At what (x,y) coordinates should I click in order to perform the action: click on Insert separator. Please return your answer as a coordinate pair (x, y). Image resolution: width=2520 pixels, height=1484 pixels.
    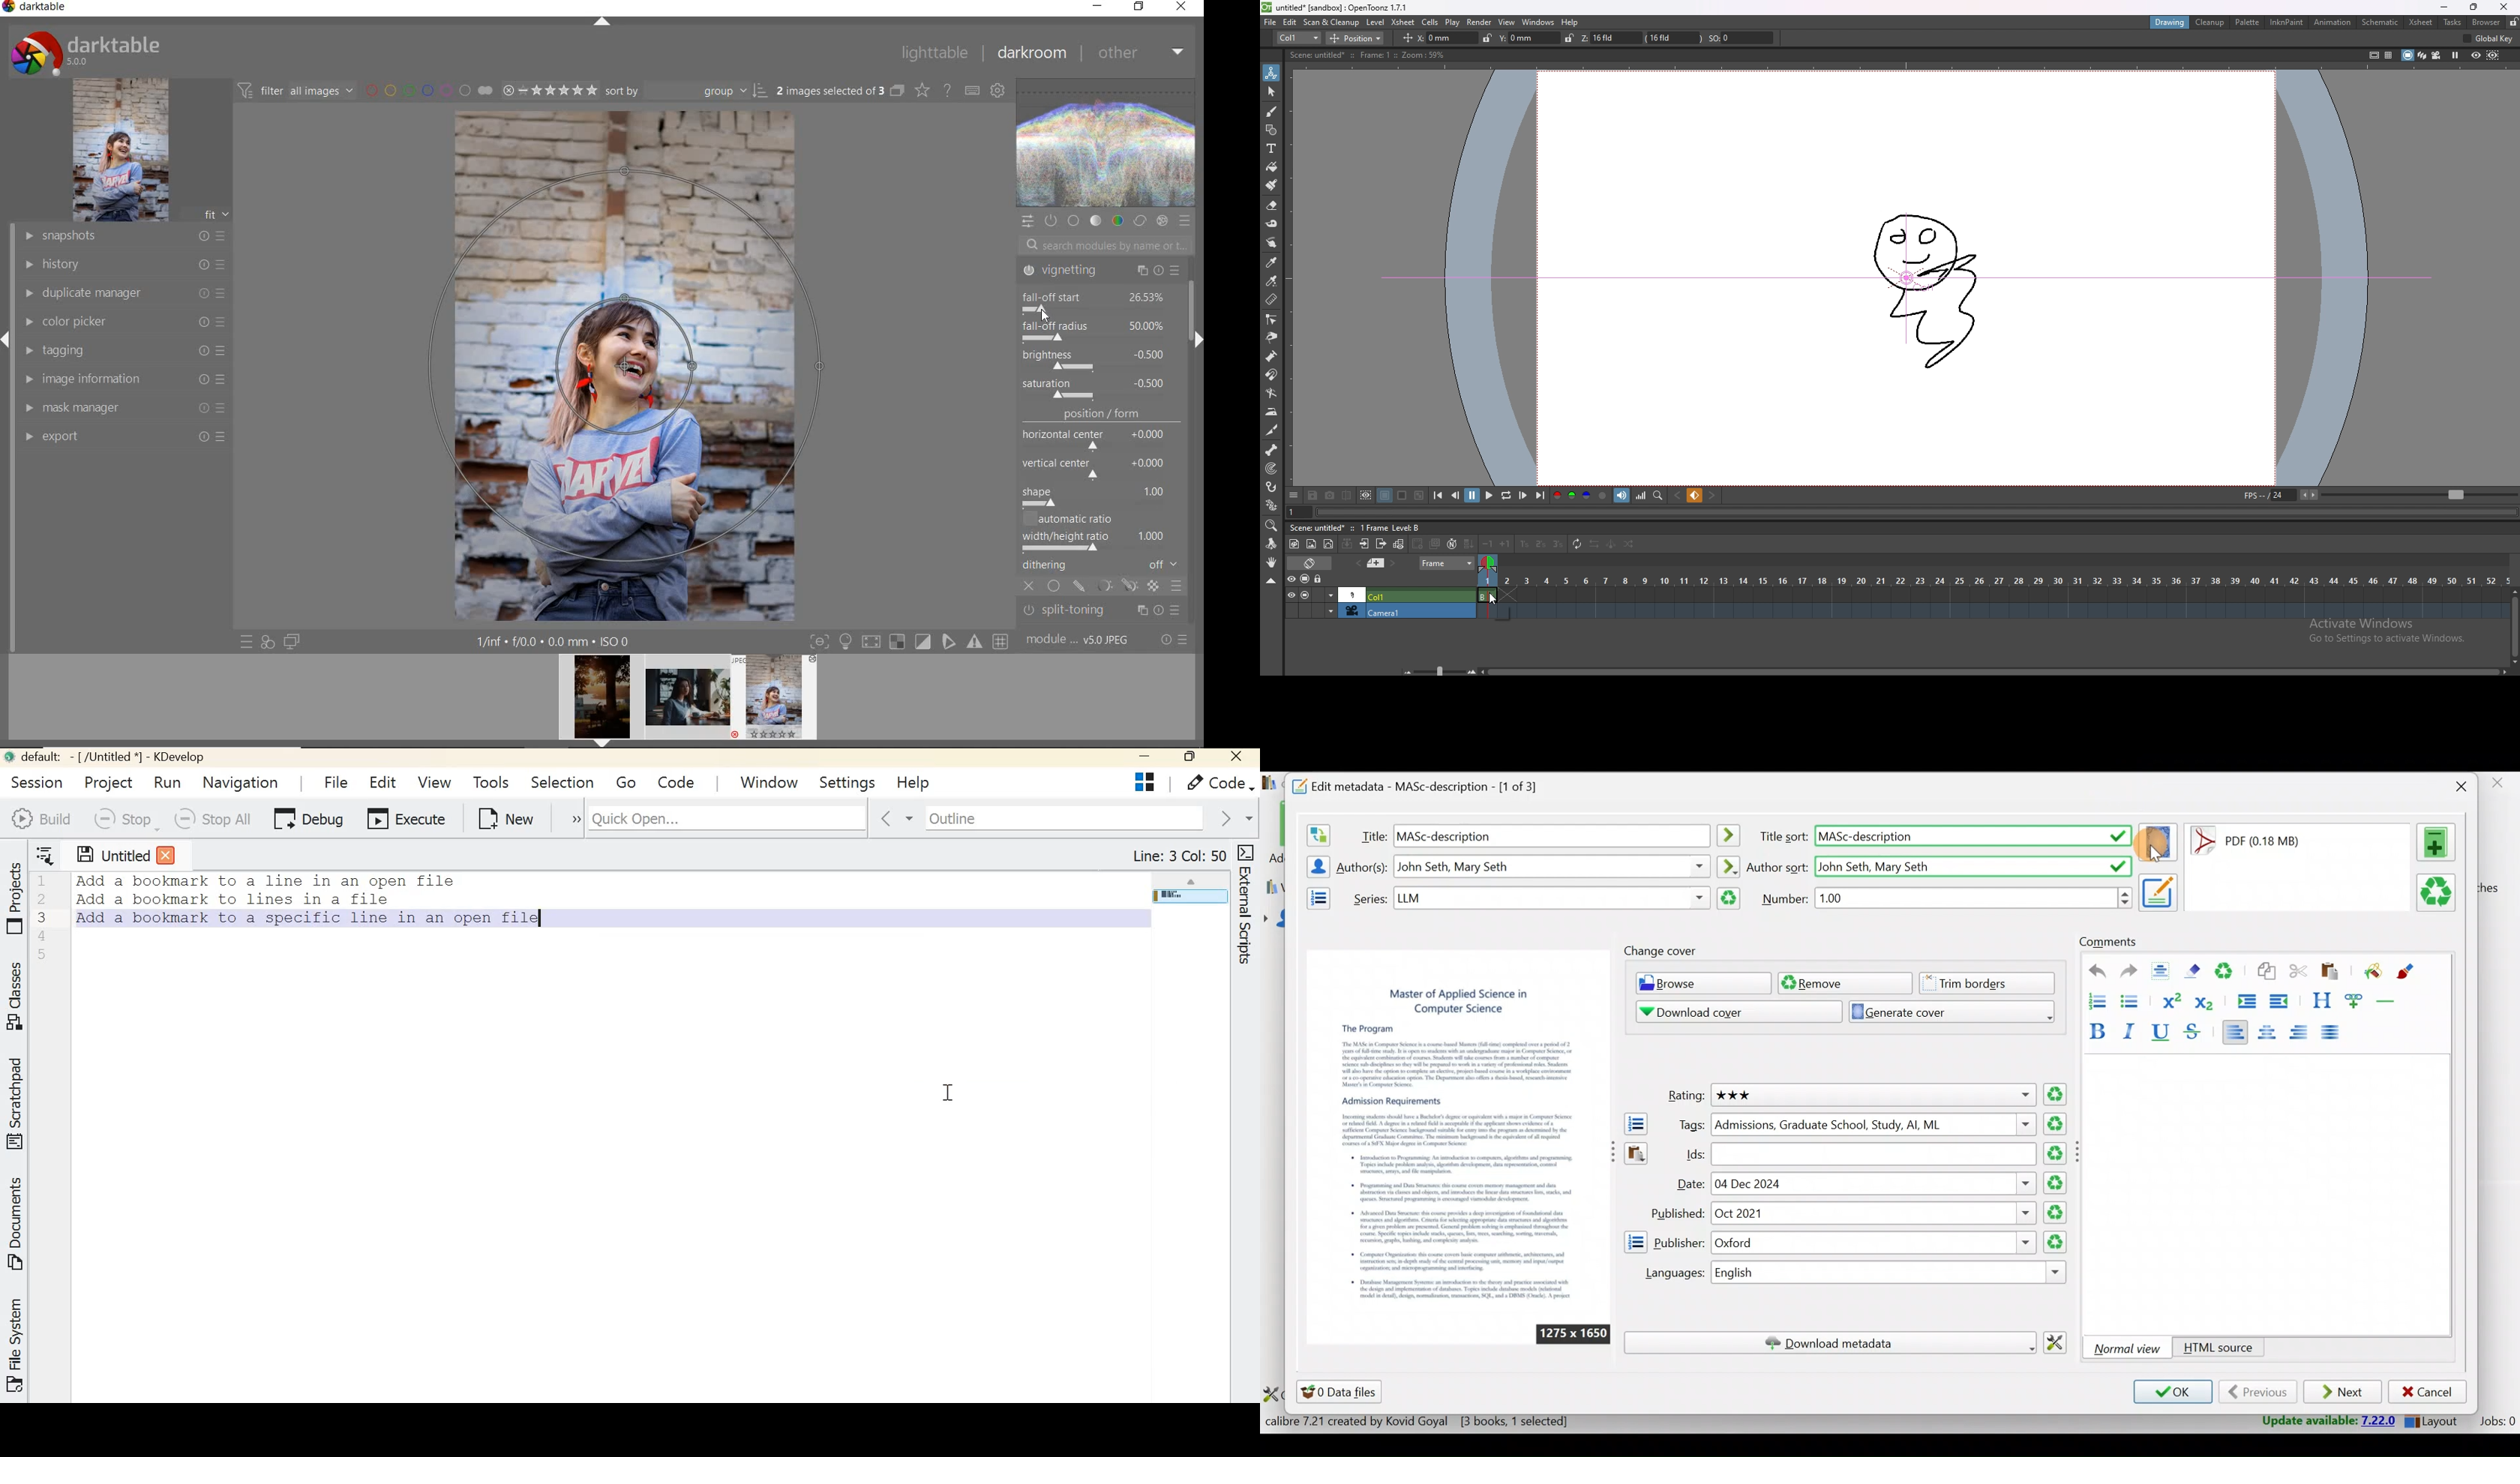
    Looking at the image, I should click on (2390, 1001).